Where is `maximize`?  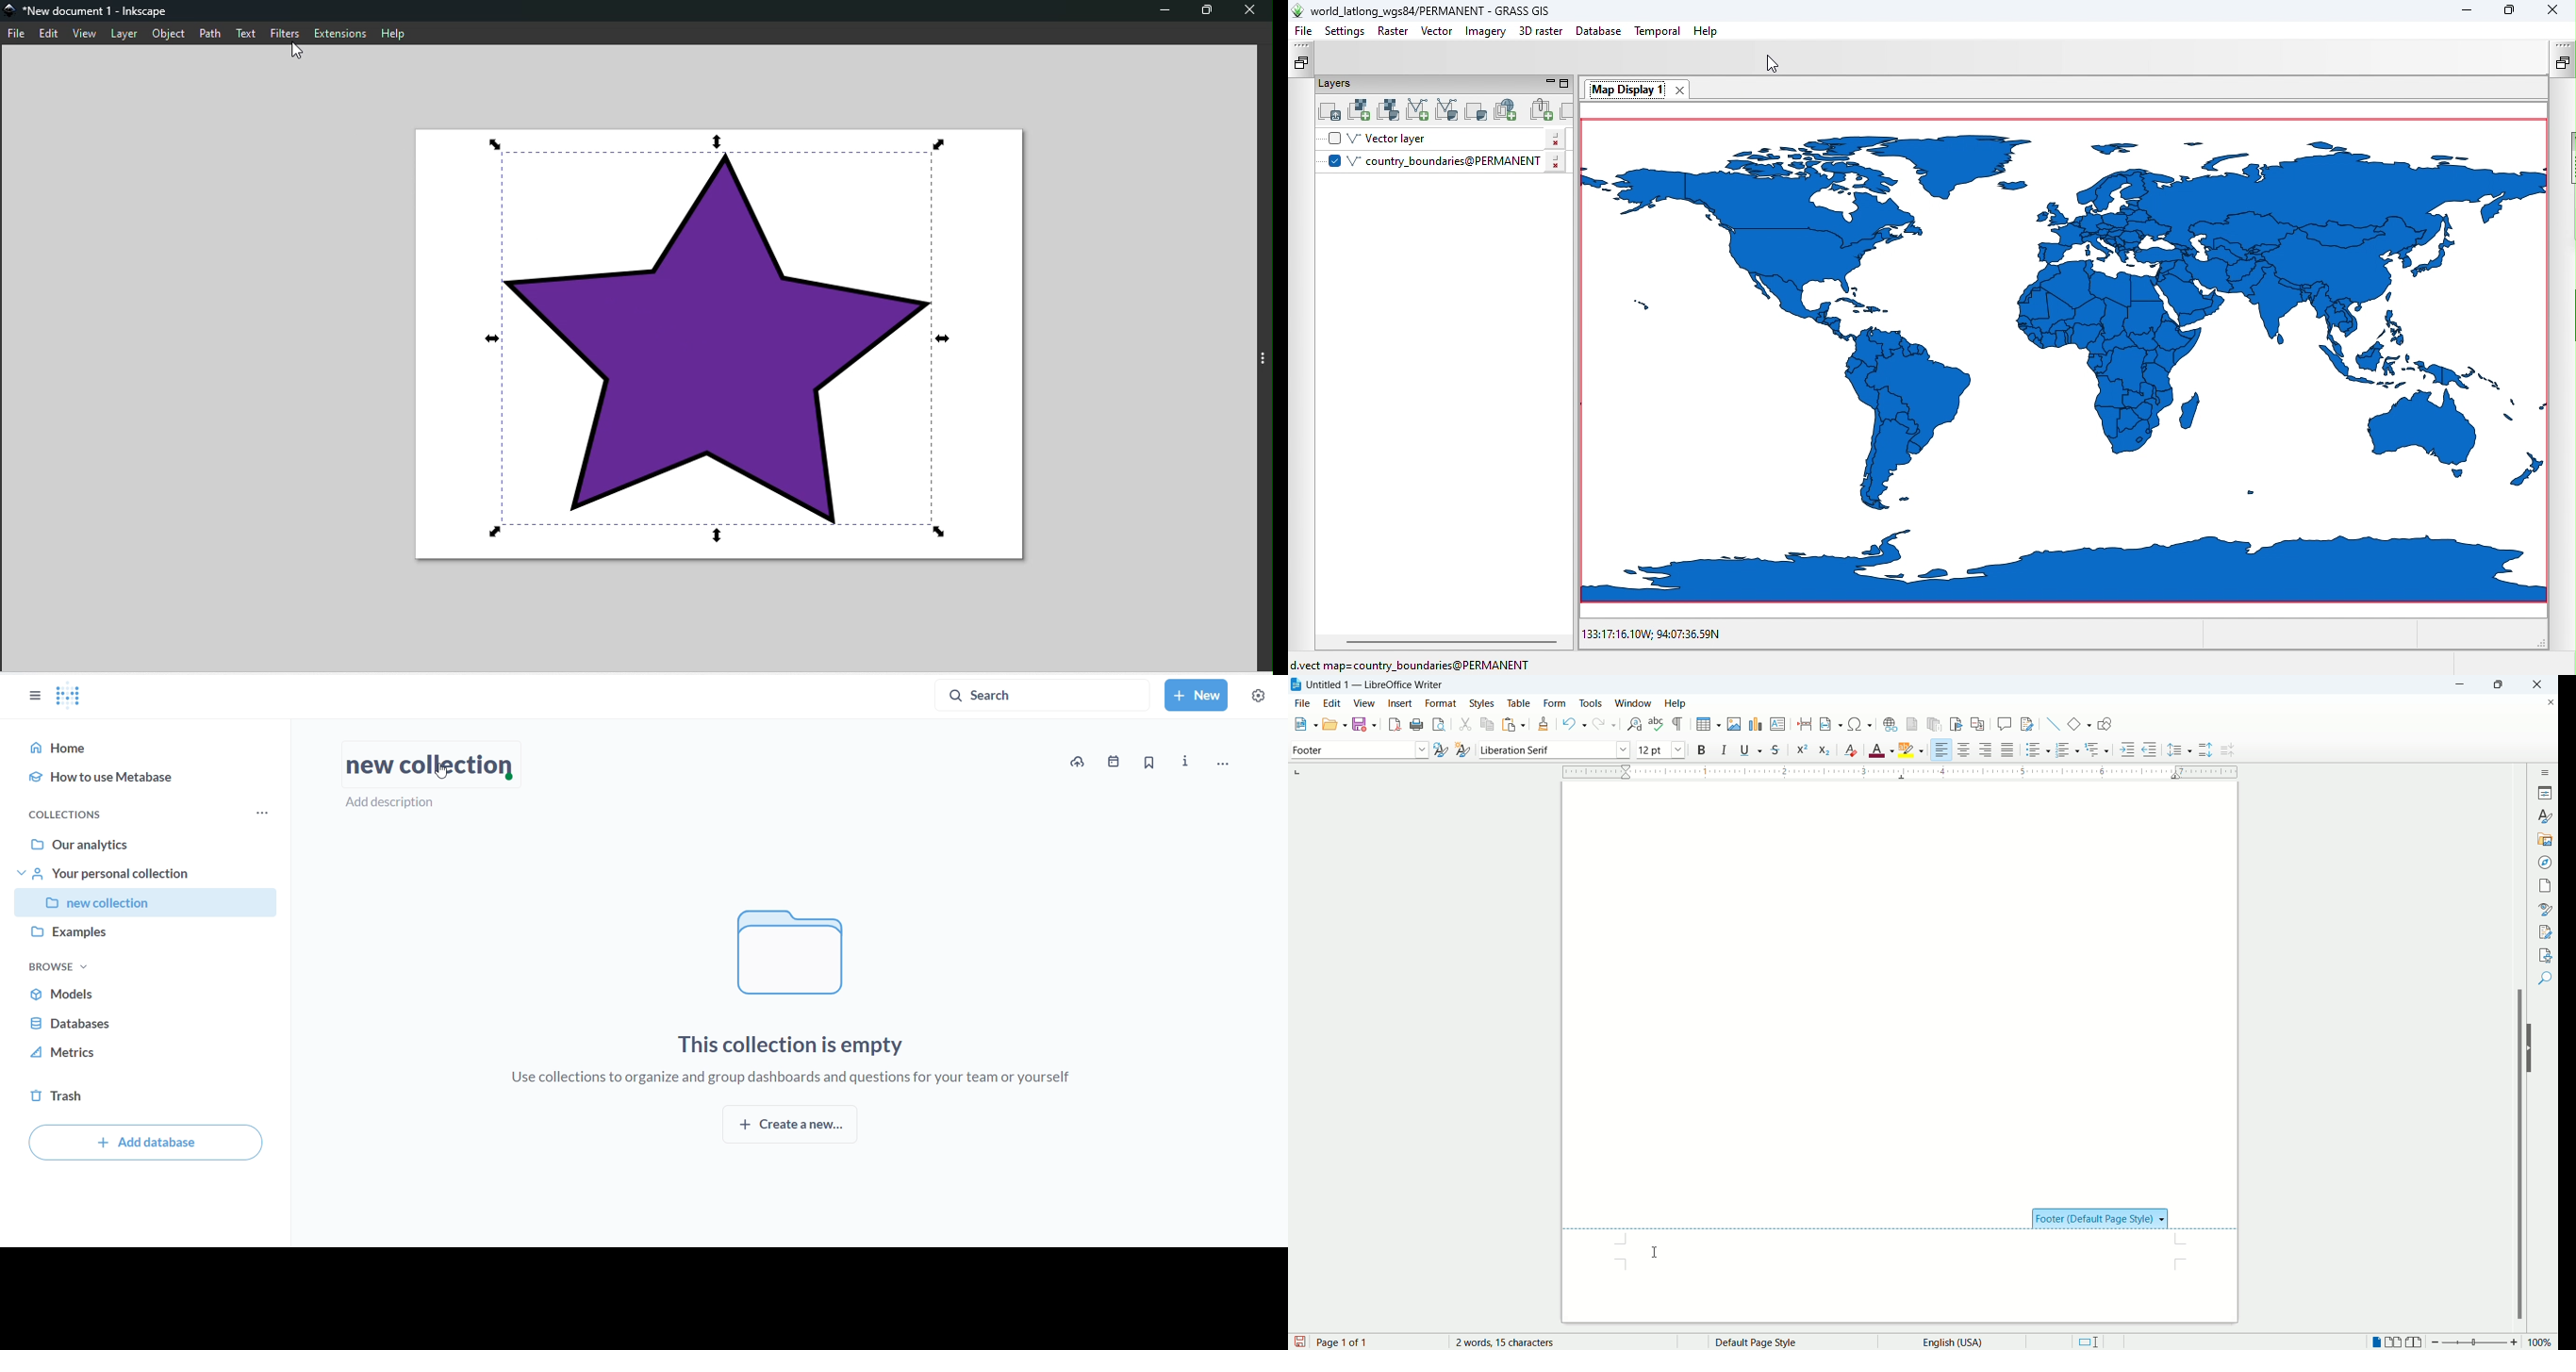
maximize is located at coordinates (2505, 686).